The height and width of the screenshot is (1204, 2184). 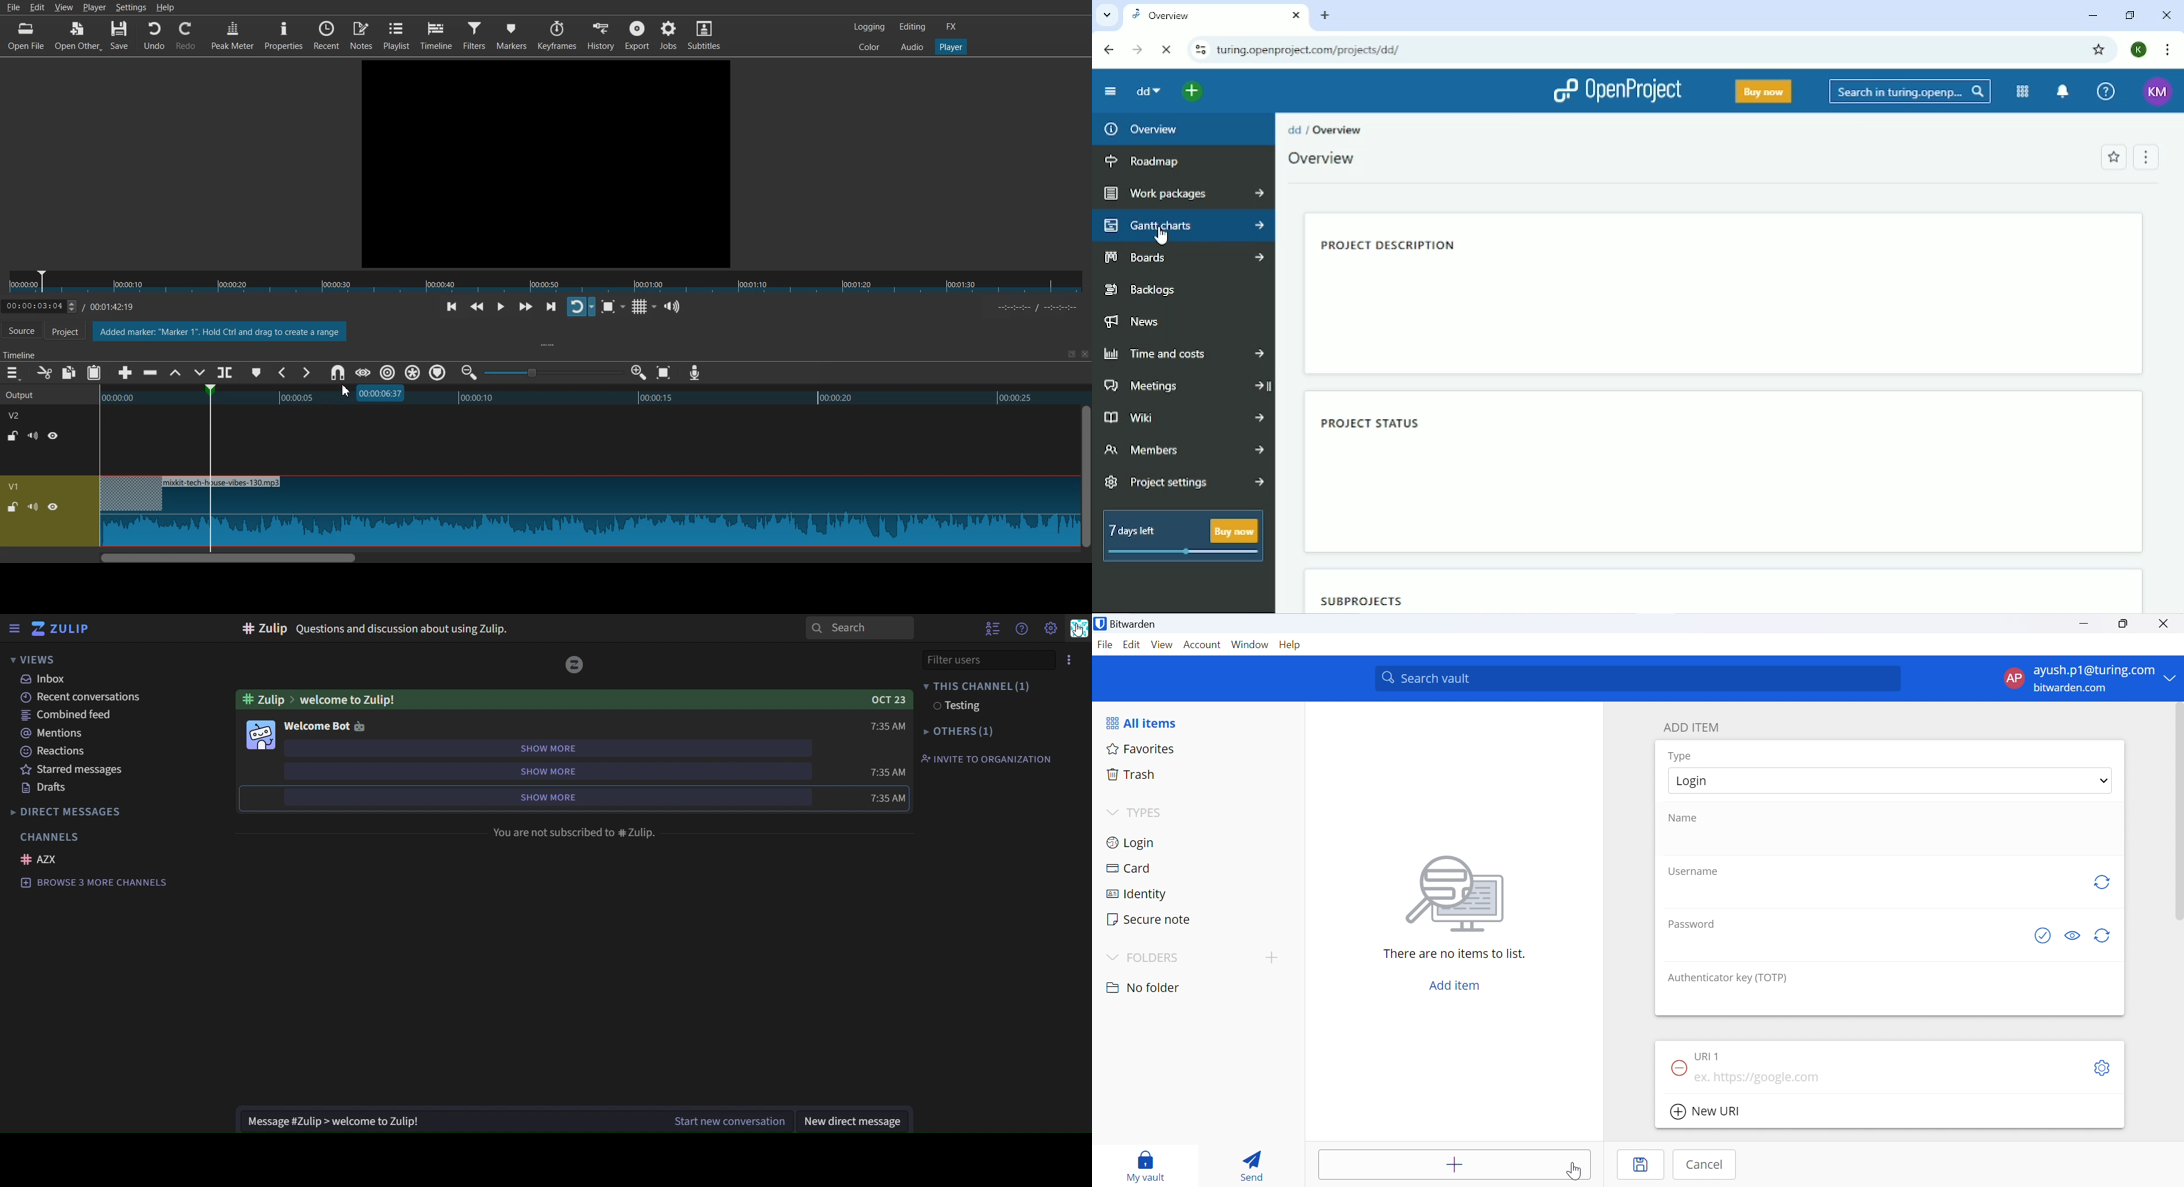 What do you see at coordinates (1763, 91) in the screenshot?
I see `Buy now` at bounding box center [1763, 91].